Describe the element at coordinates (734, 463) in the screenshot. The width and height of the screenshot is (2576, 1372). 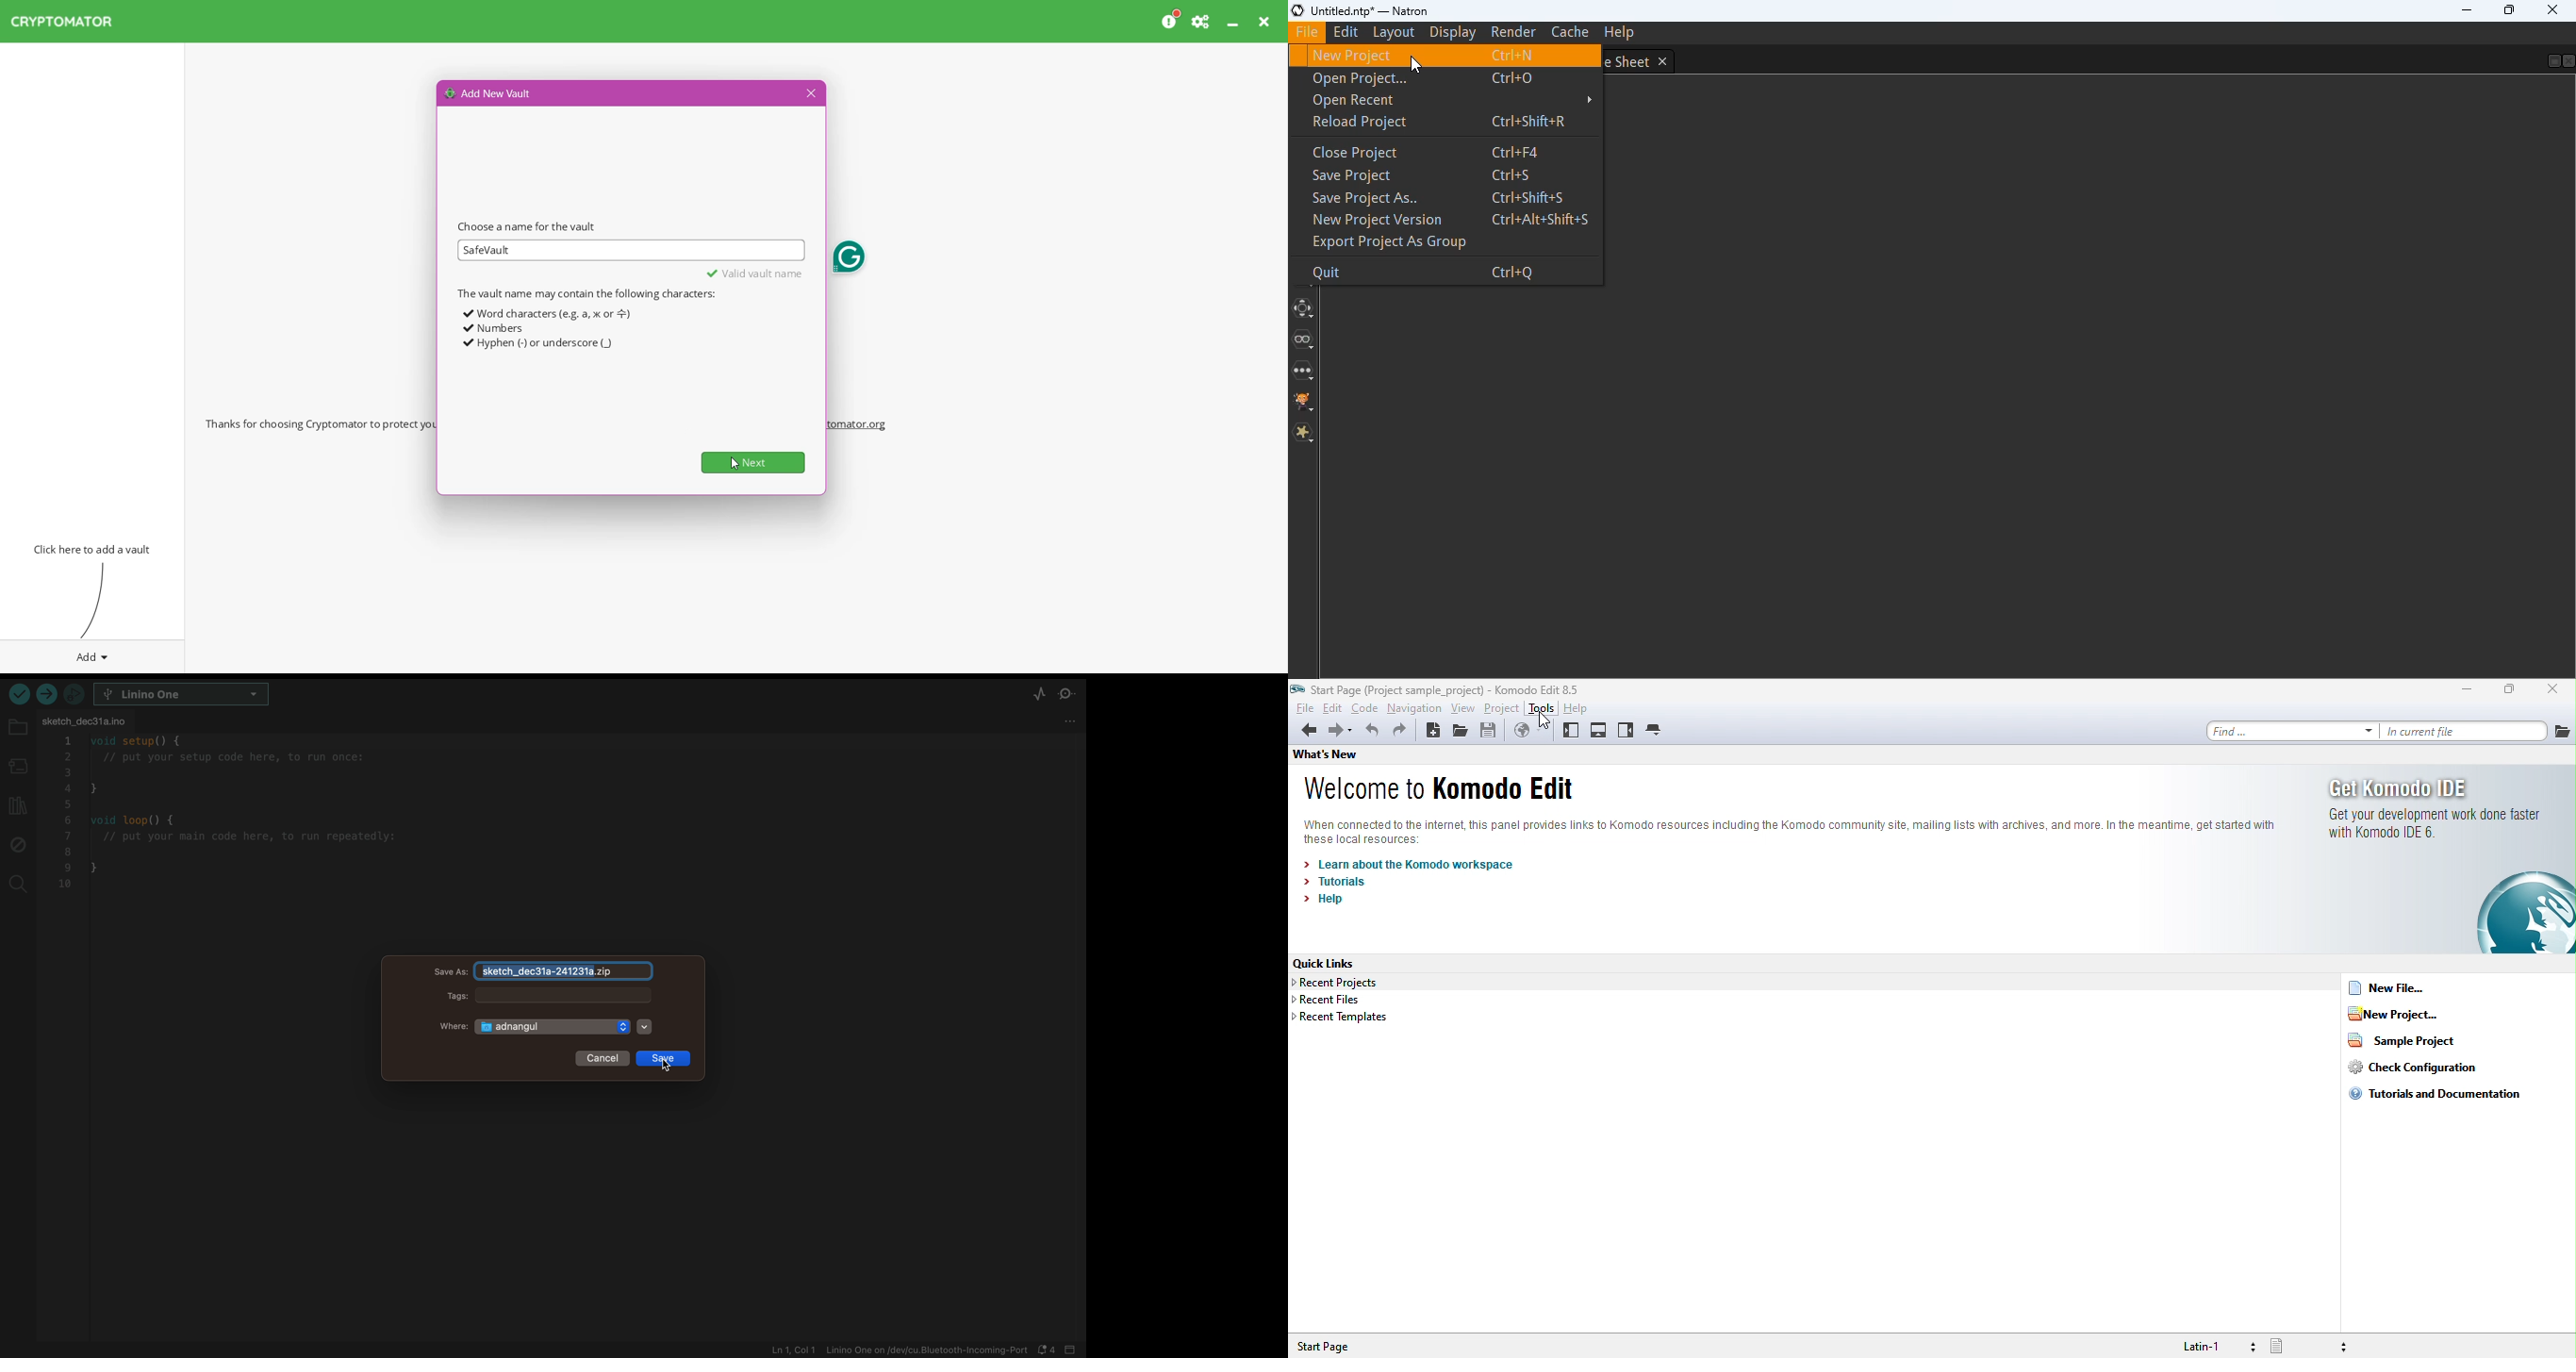
I see `Cursor` at that location.